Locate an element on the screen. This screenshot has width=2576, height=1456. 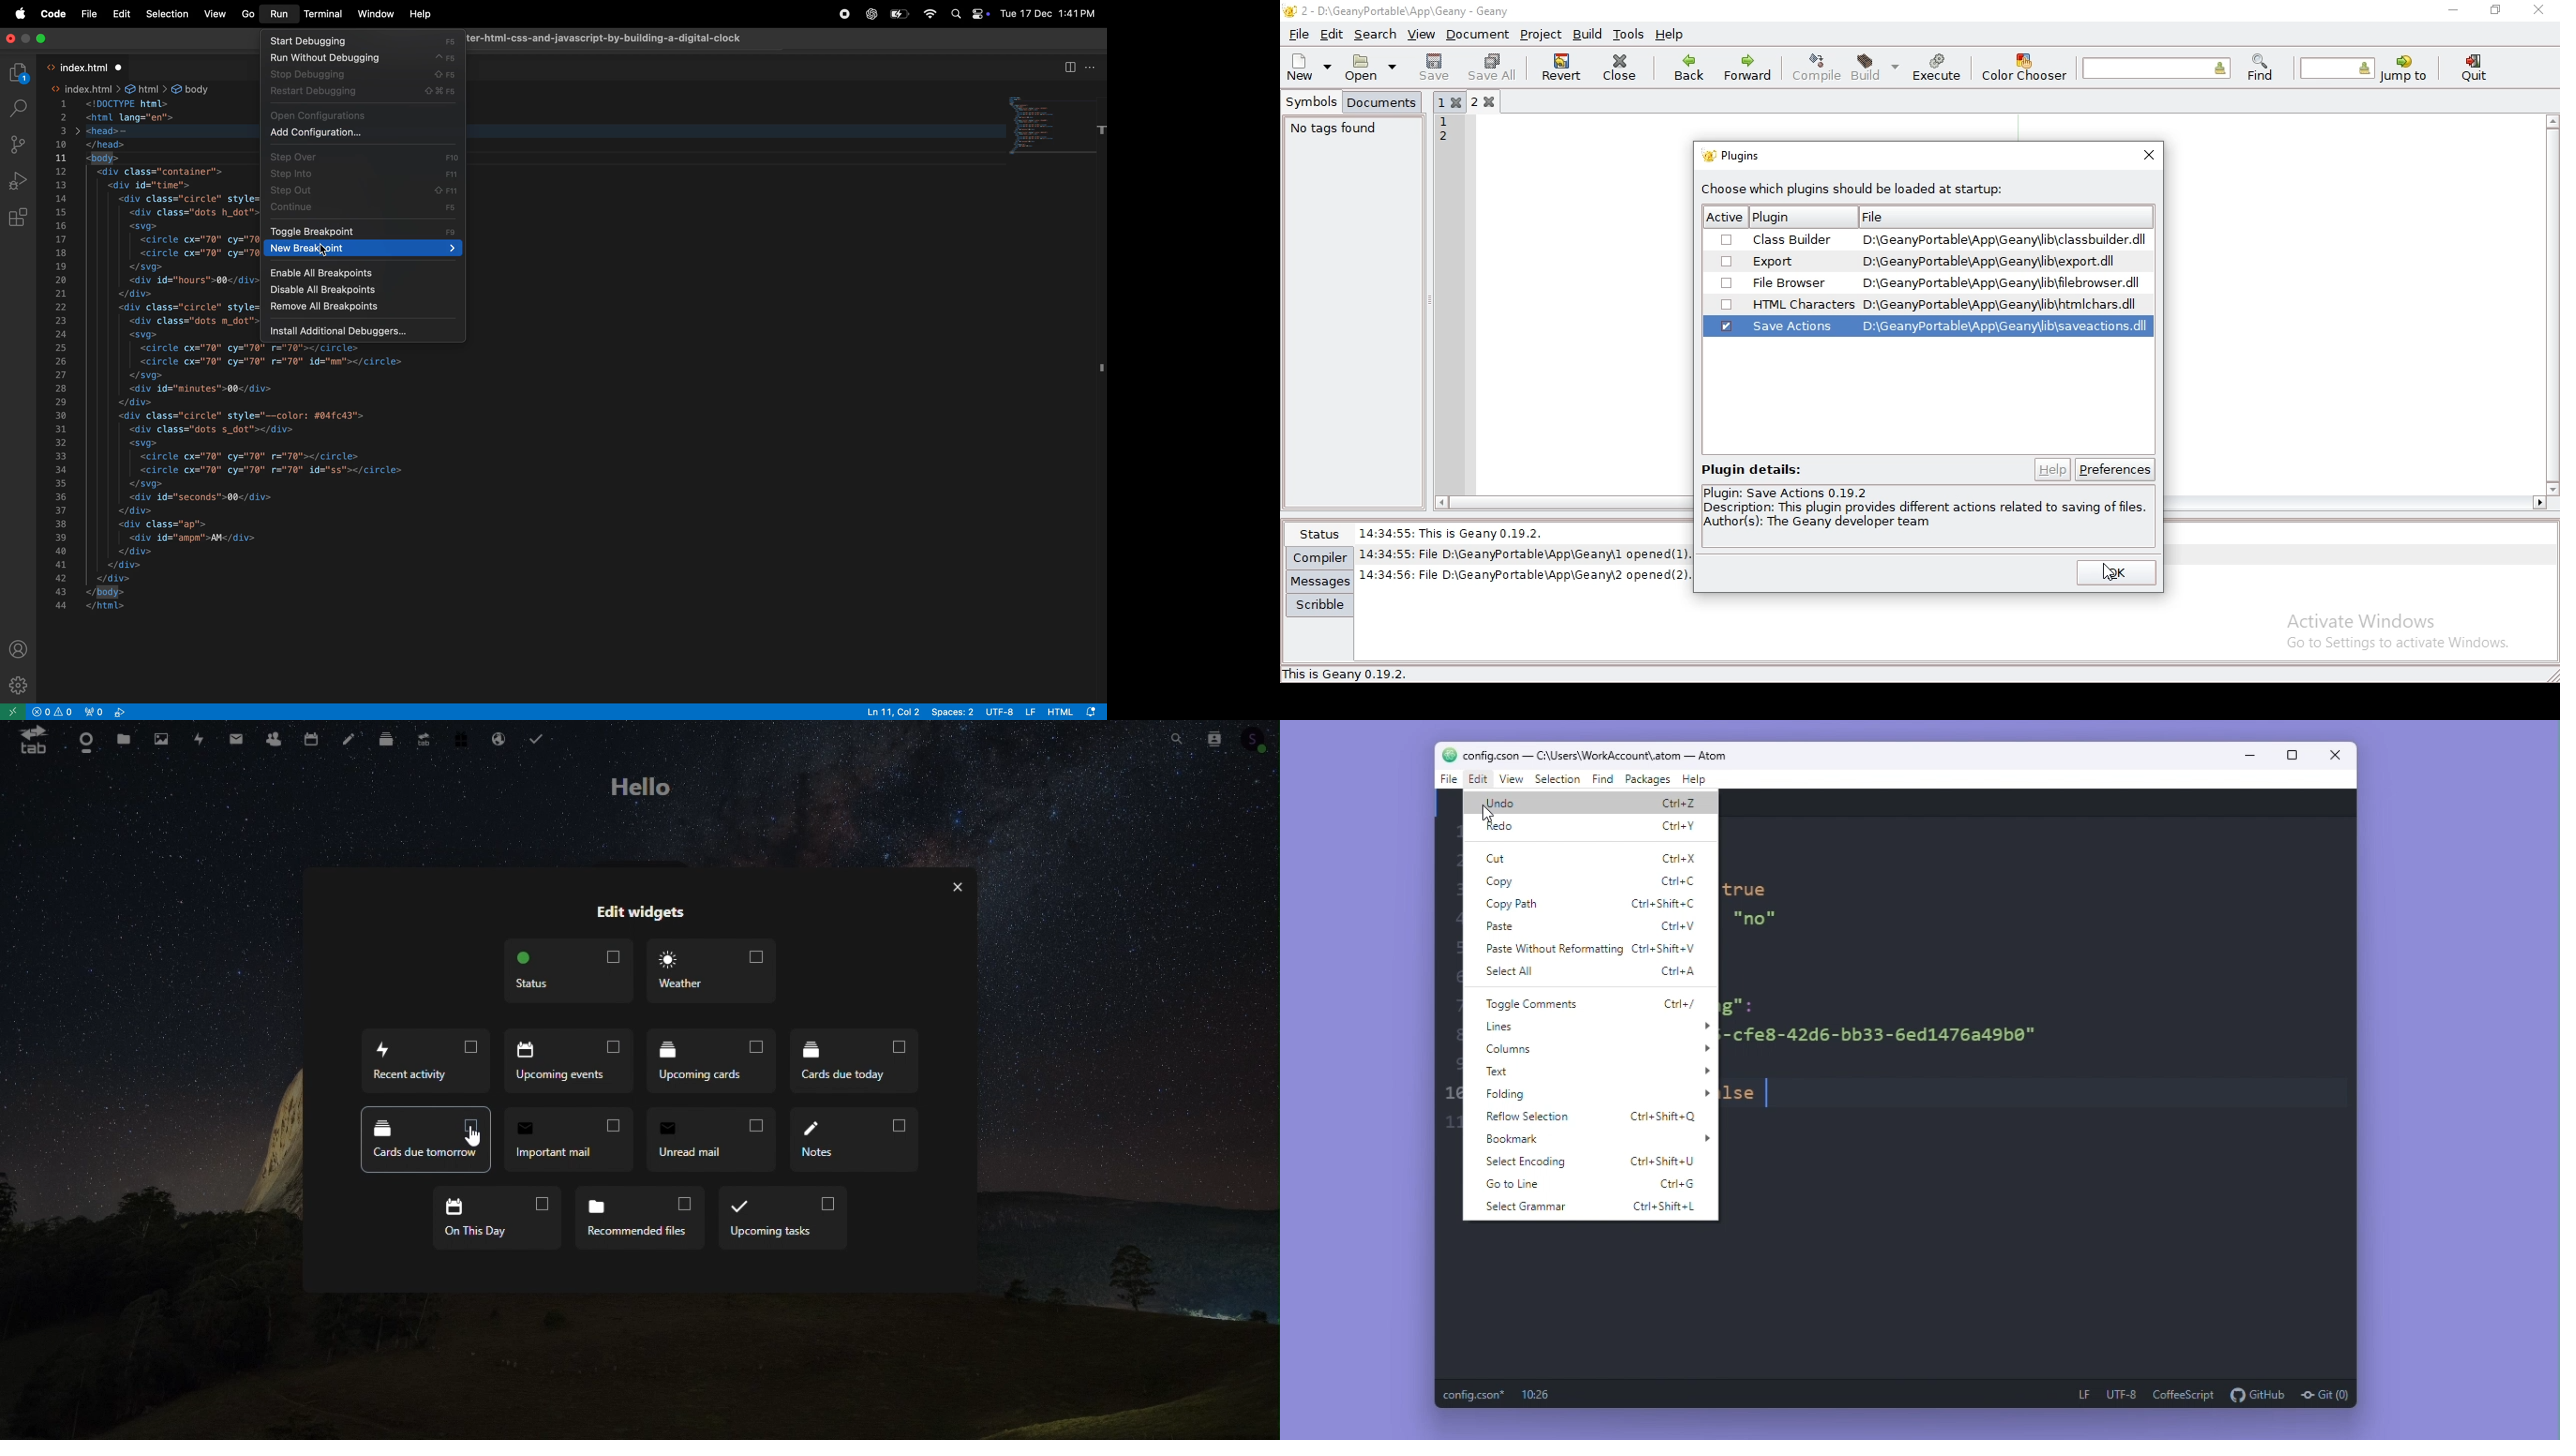
cursor is located at coordinates (2107, 572).